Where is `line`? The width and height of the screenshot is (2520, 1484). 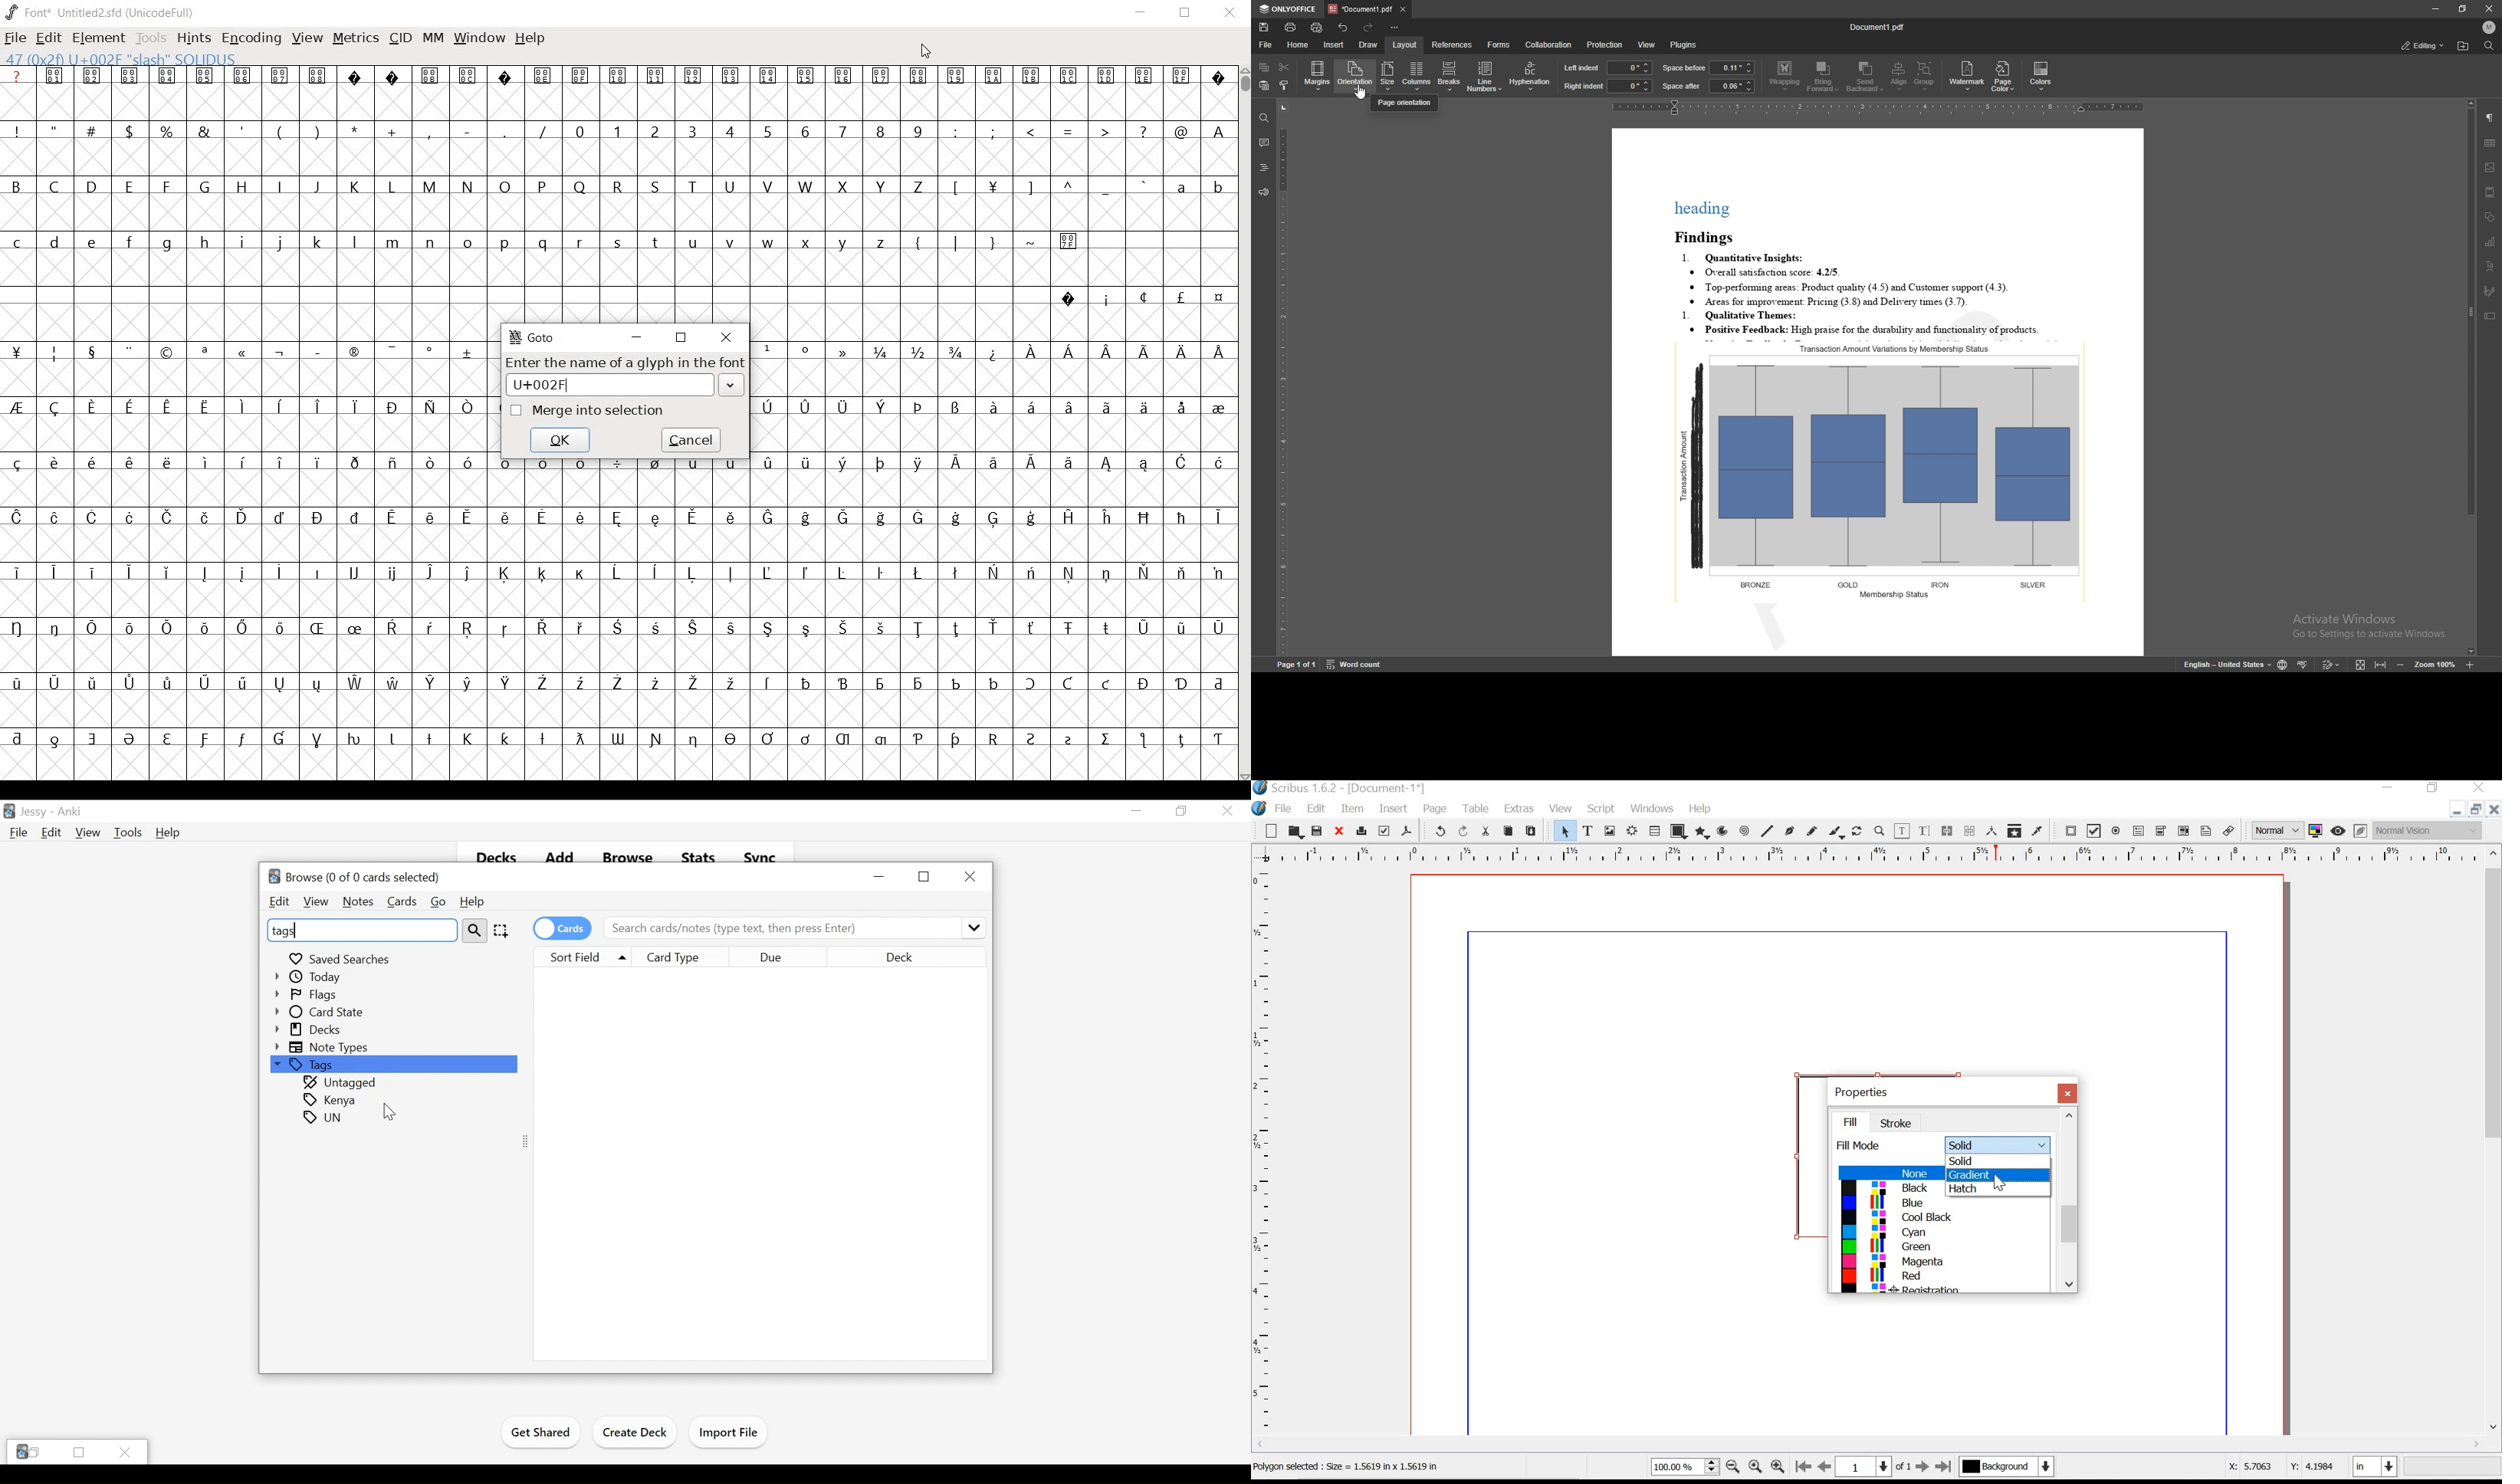
line is located at coordinates (1767, 830).